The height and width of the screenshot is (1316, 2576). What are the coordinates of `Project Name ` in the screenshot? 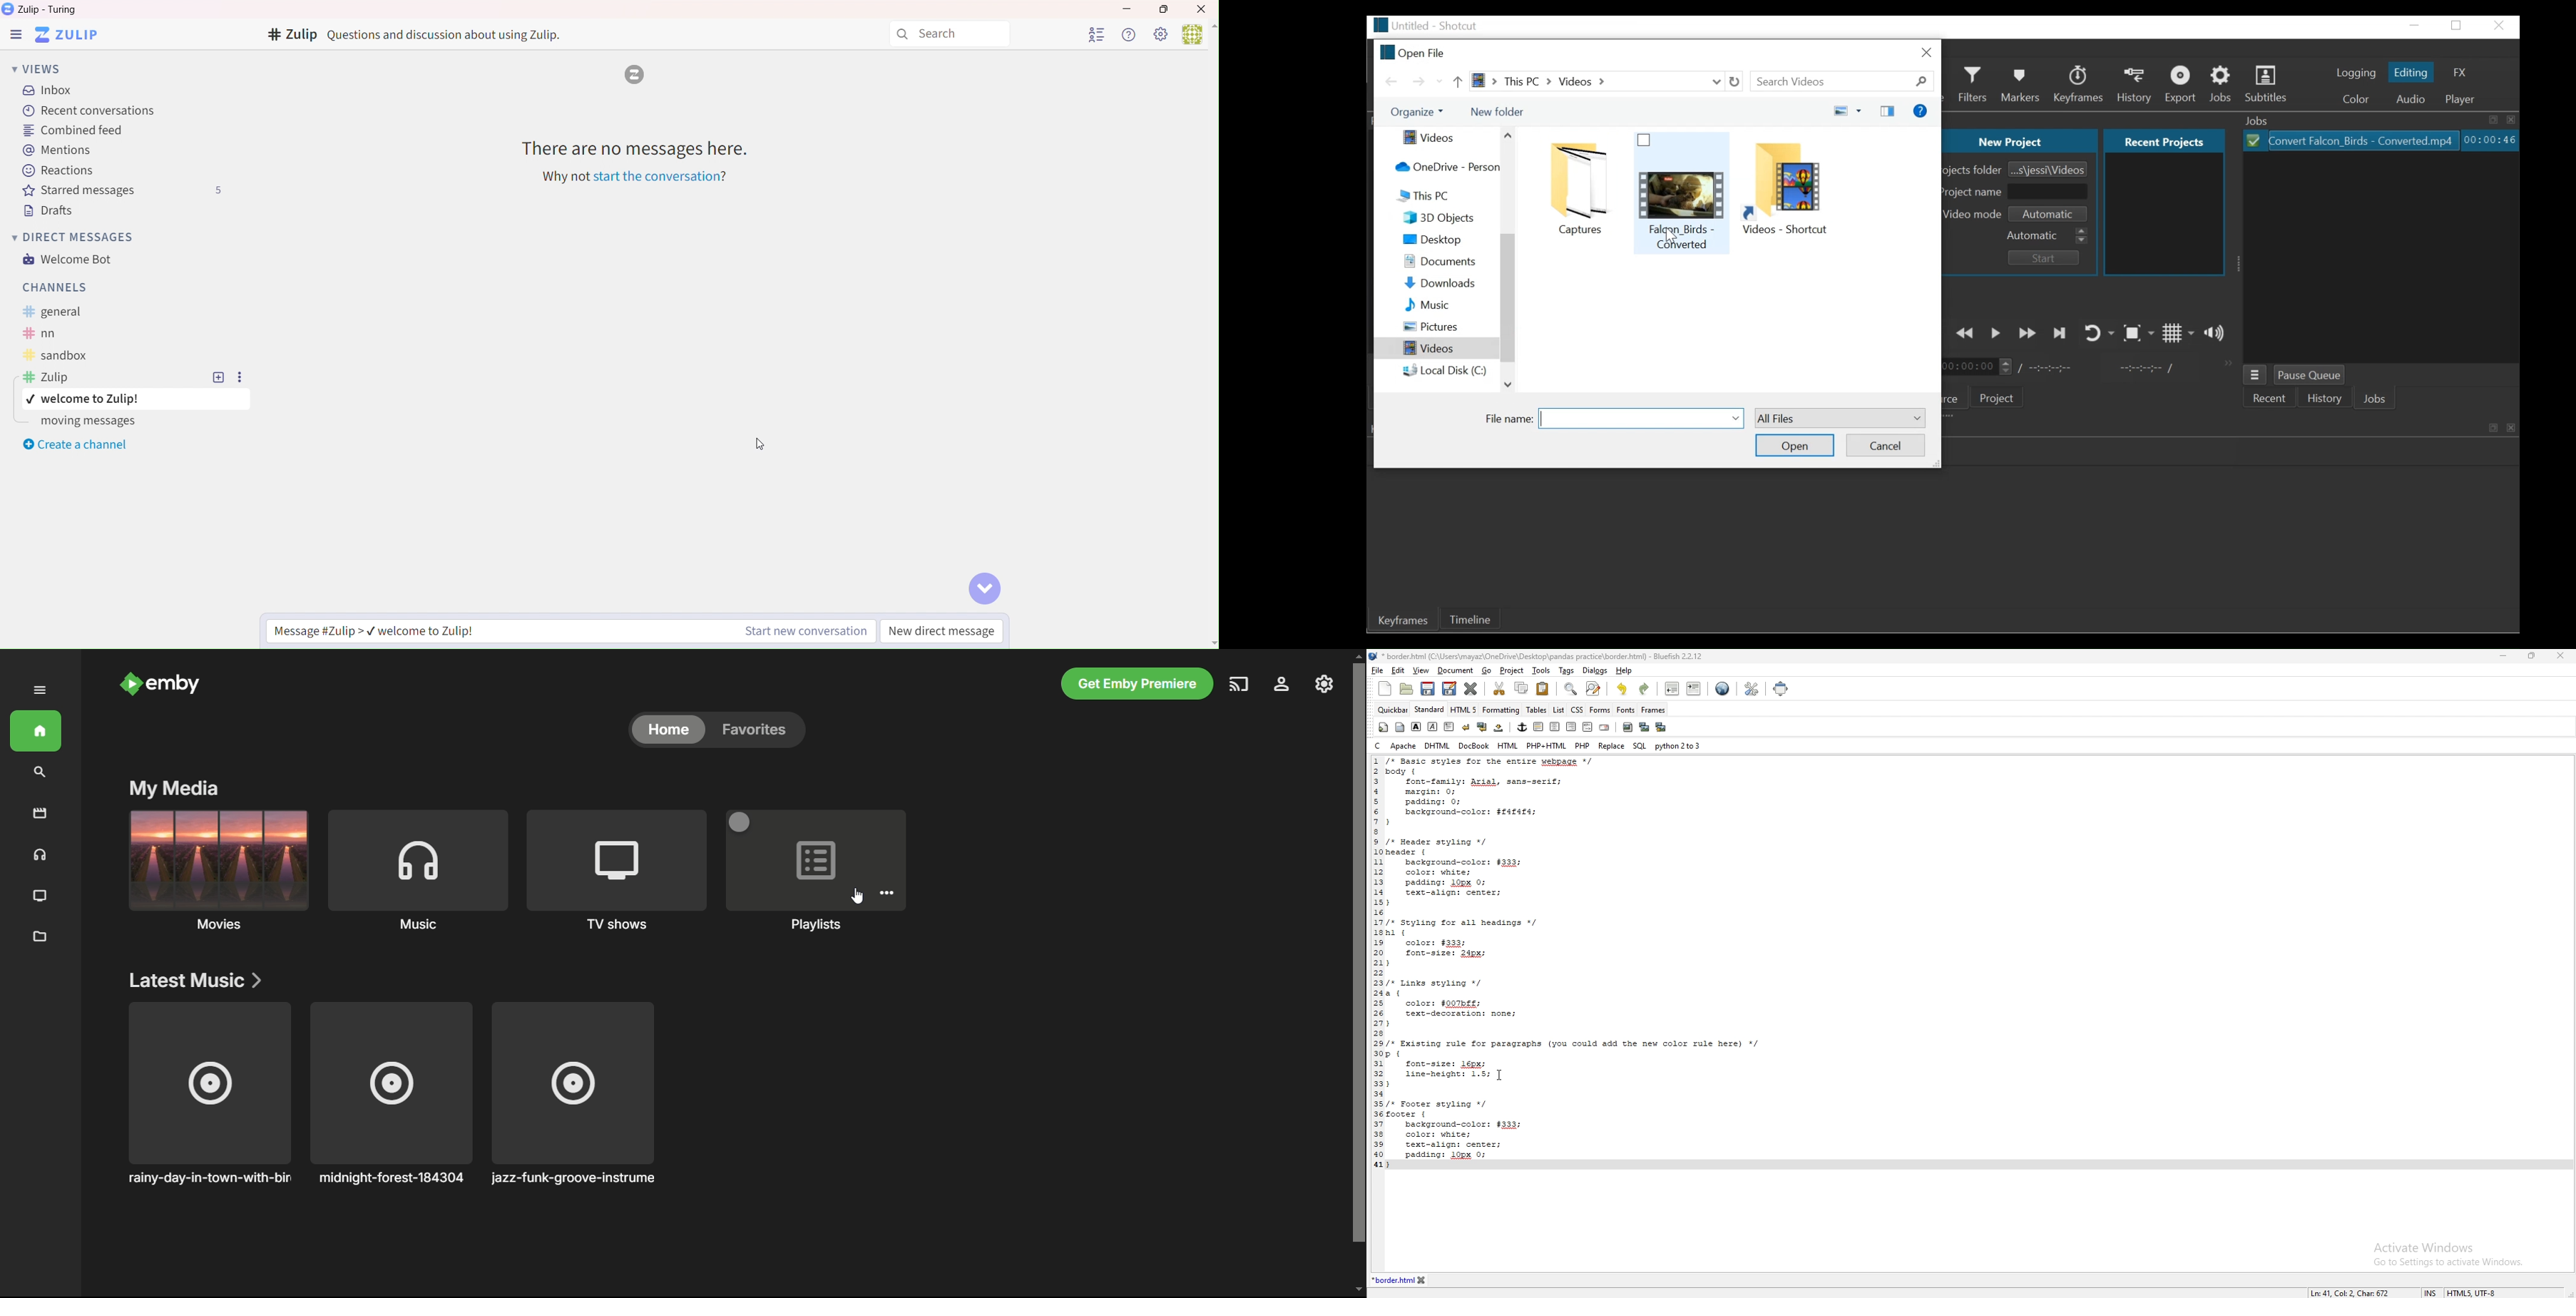 It's located at (1975, 192).